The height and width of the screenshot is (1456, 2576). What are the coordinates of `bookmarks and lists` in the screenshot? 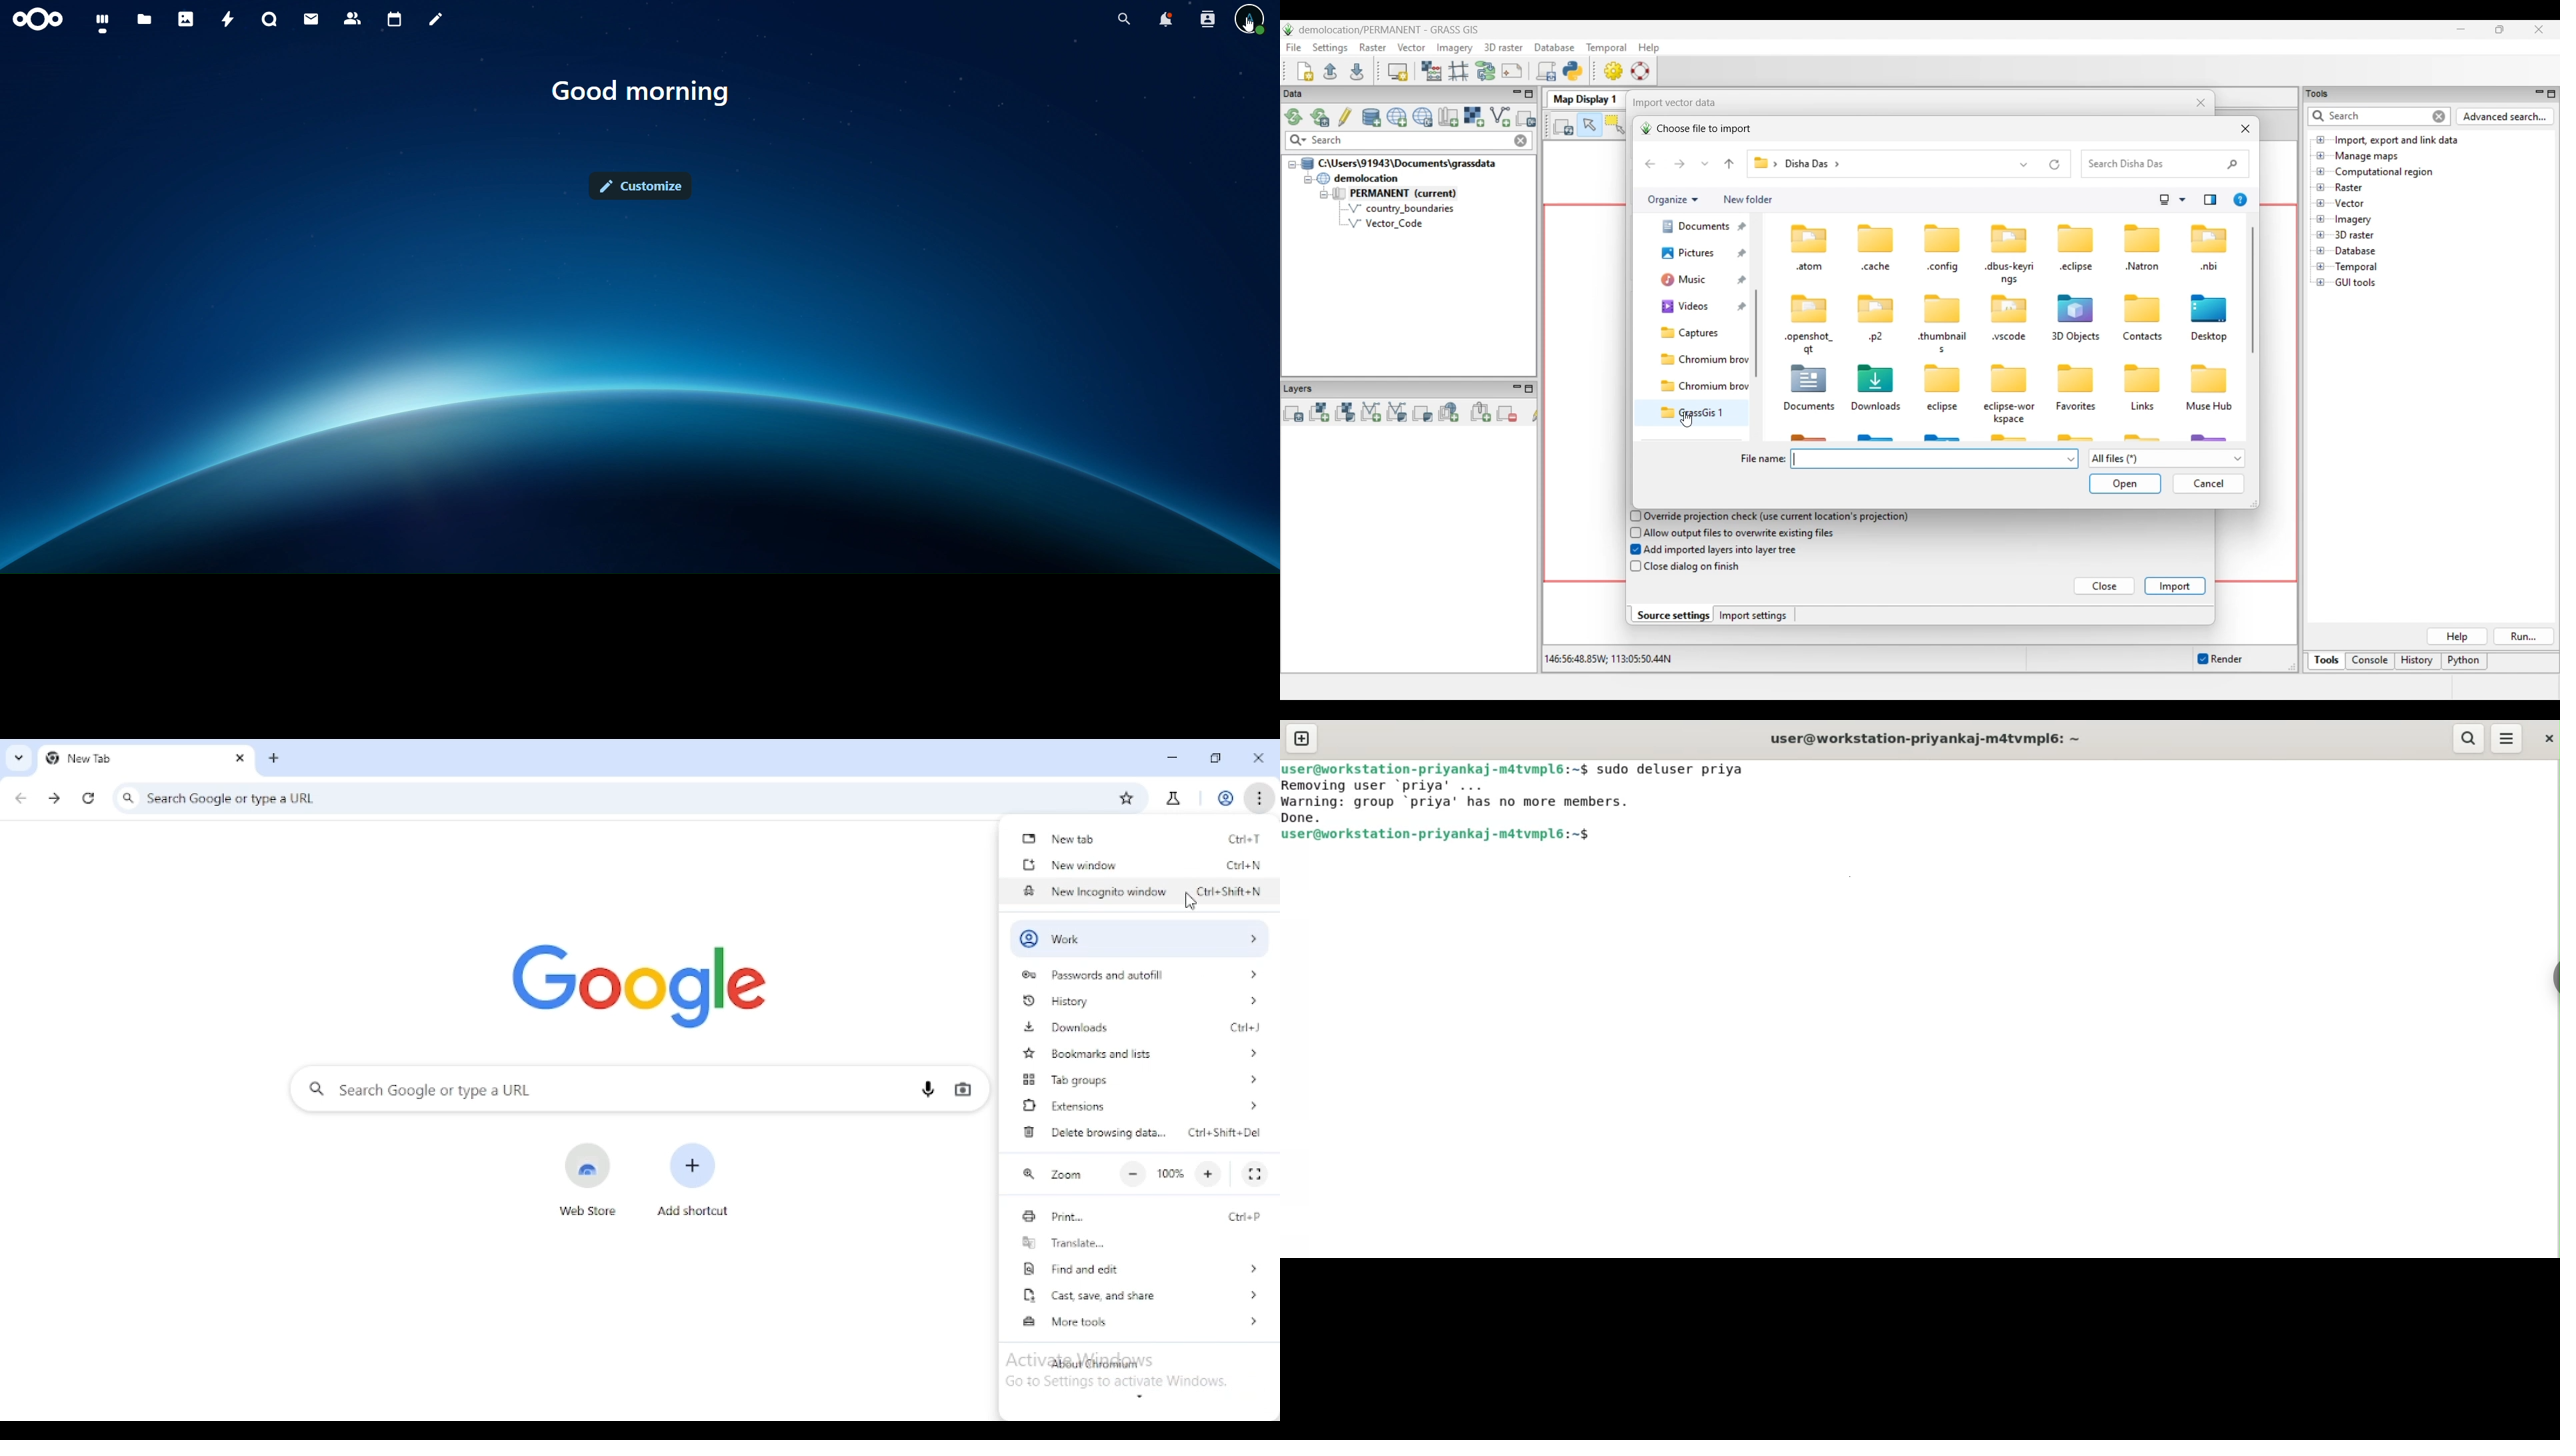 It's located at (1145, 1054).